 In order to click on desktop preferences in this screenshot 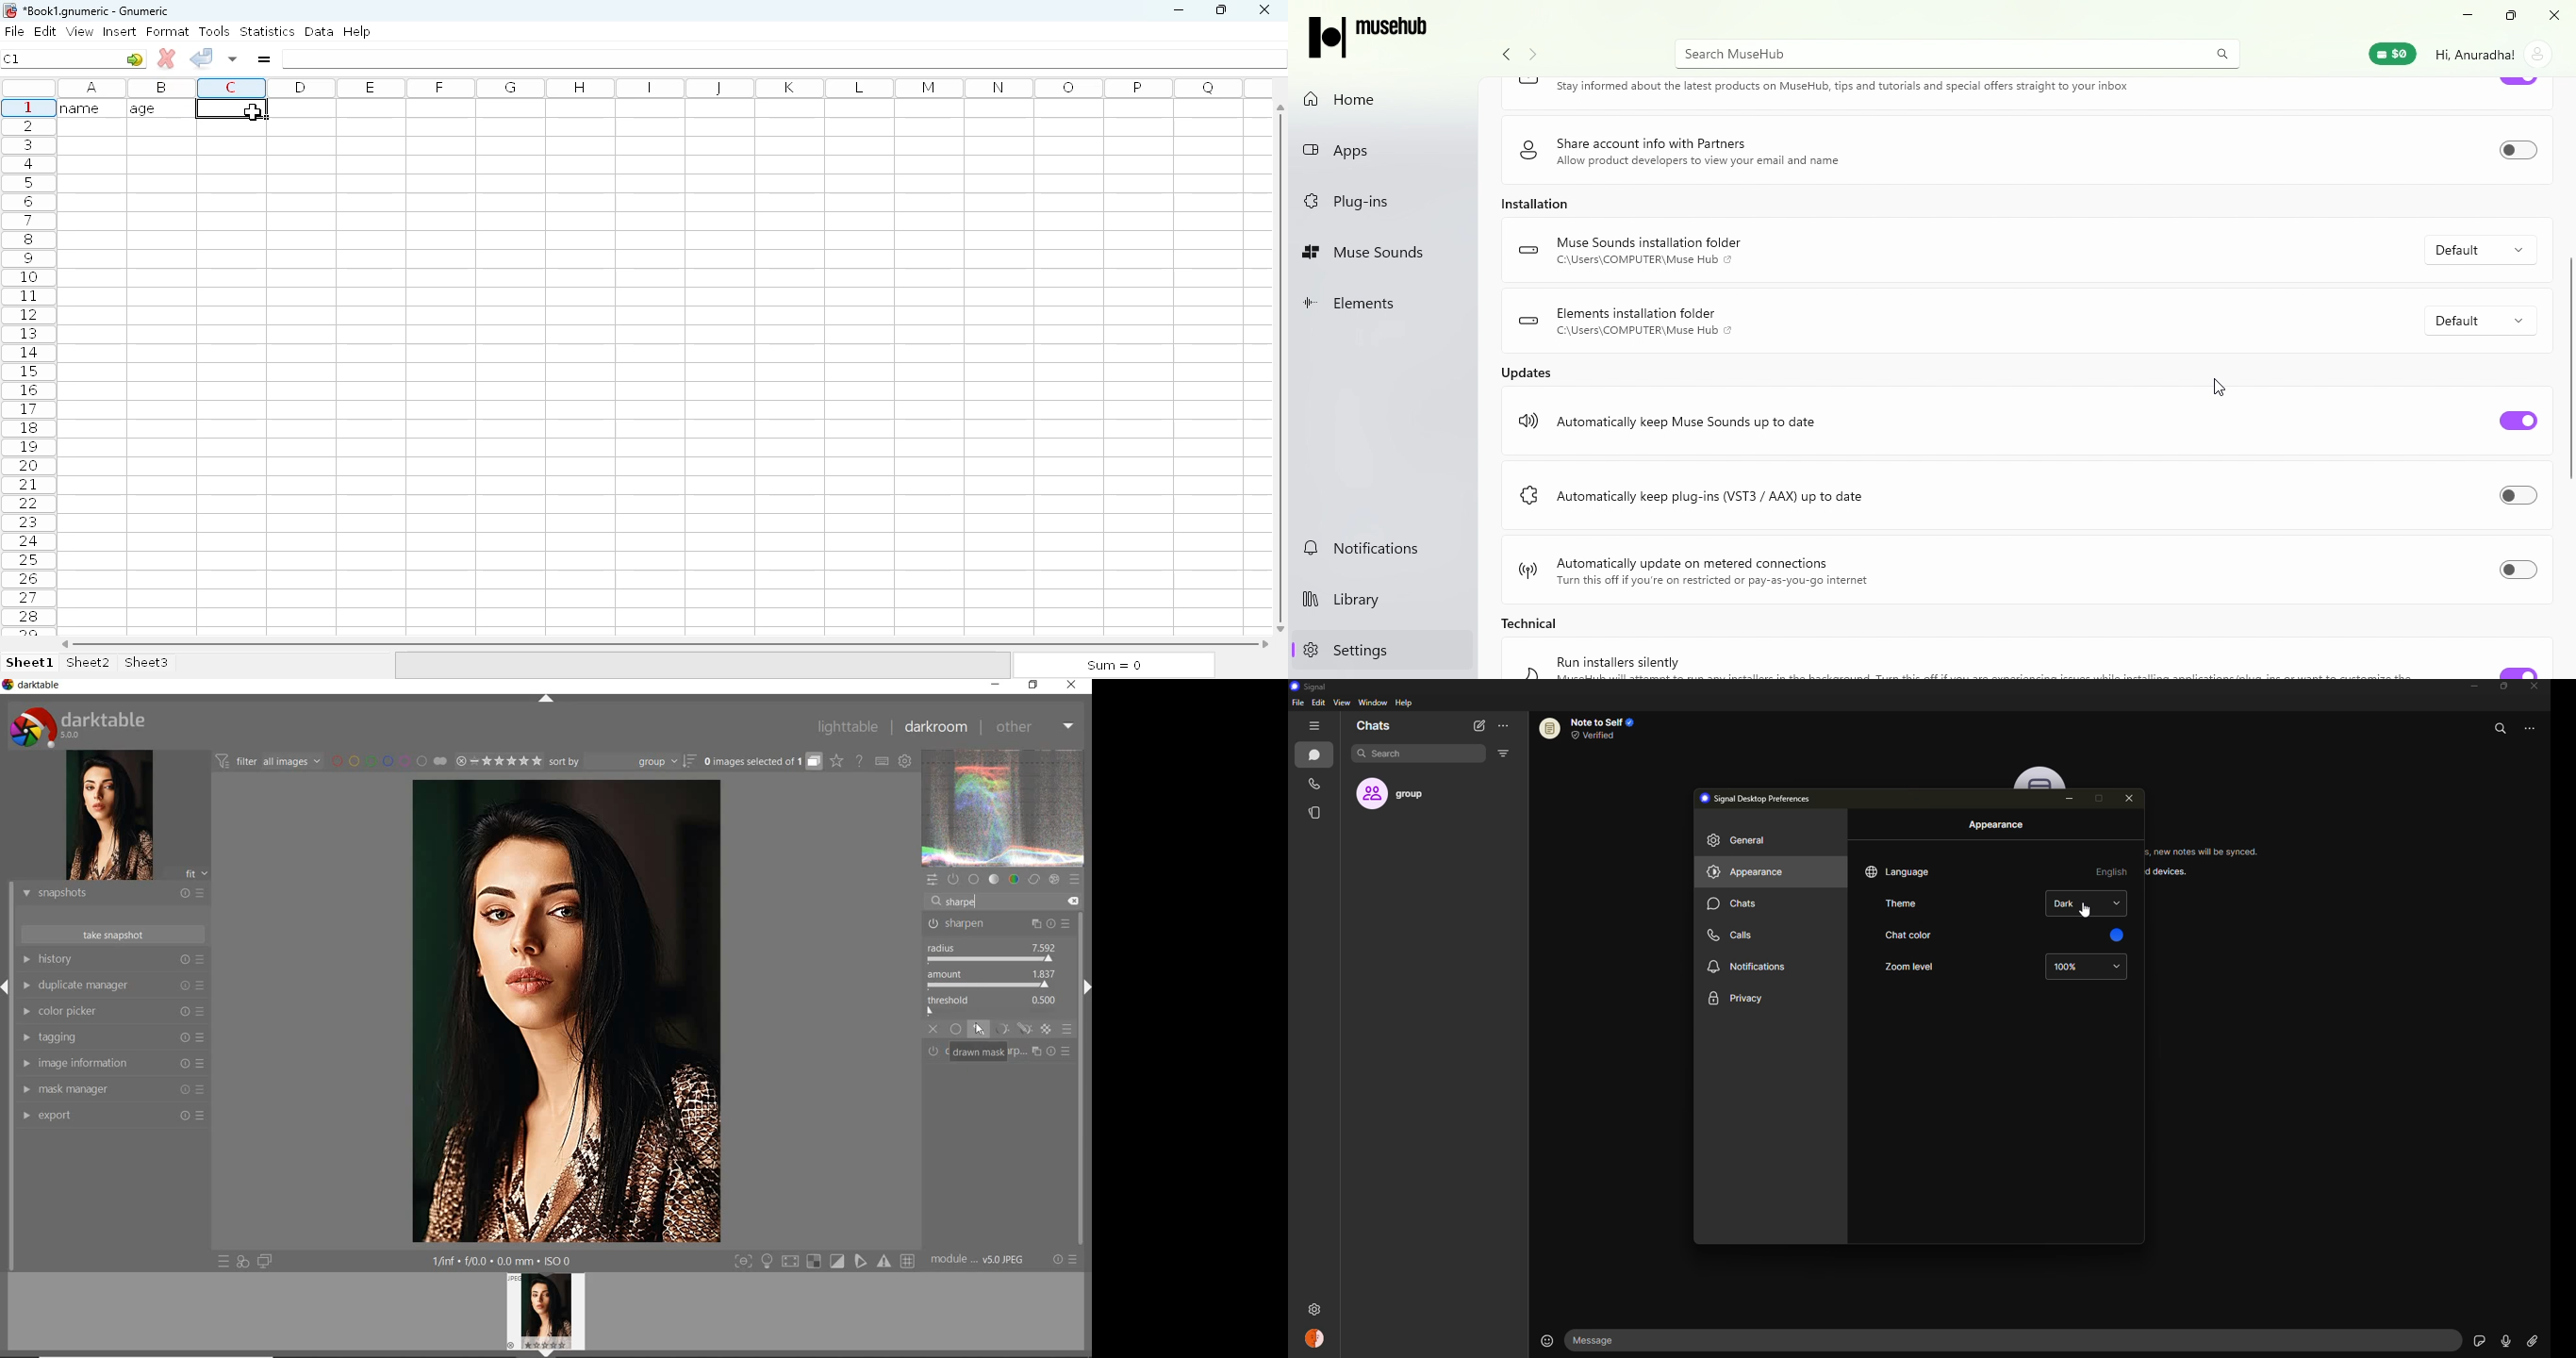, I will do `click(1760, 797)`.